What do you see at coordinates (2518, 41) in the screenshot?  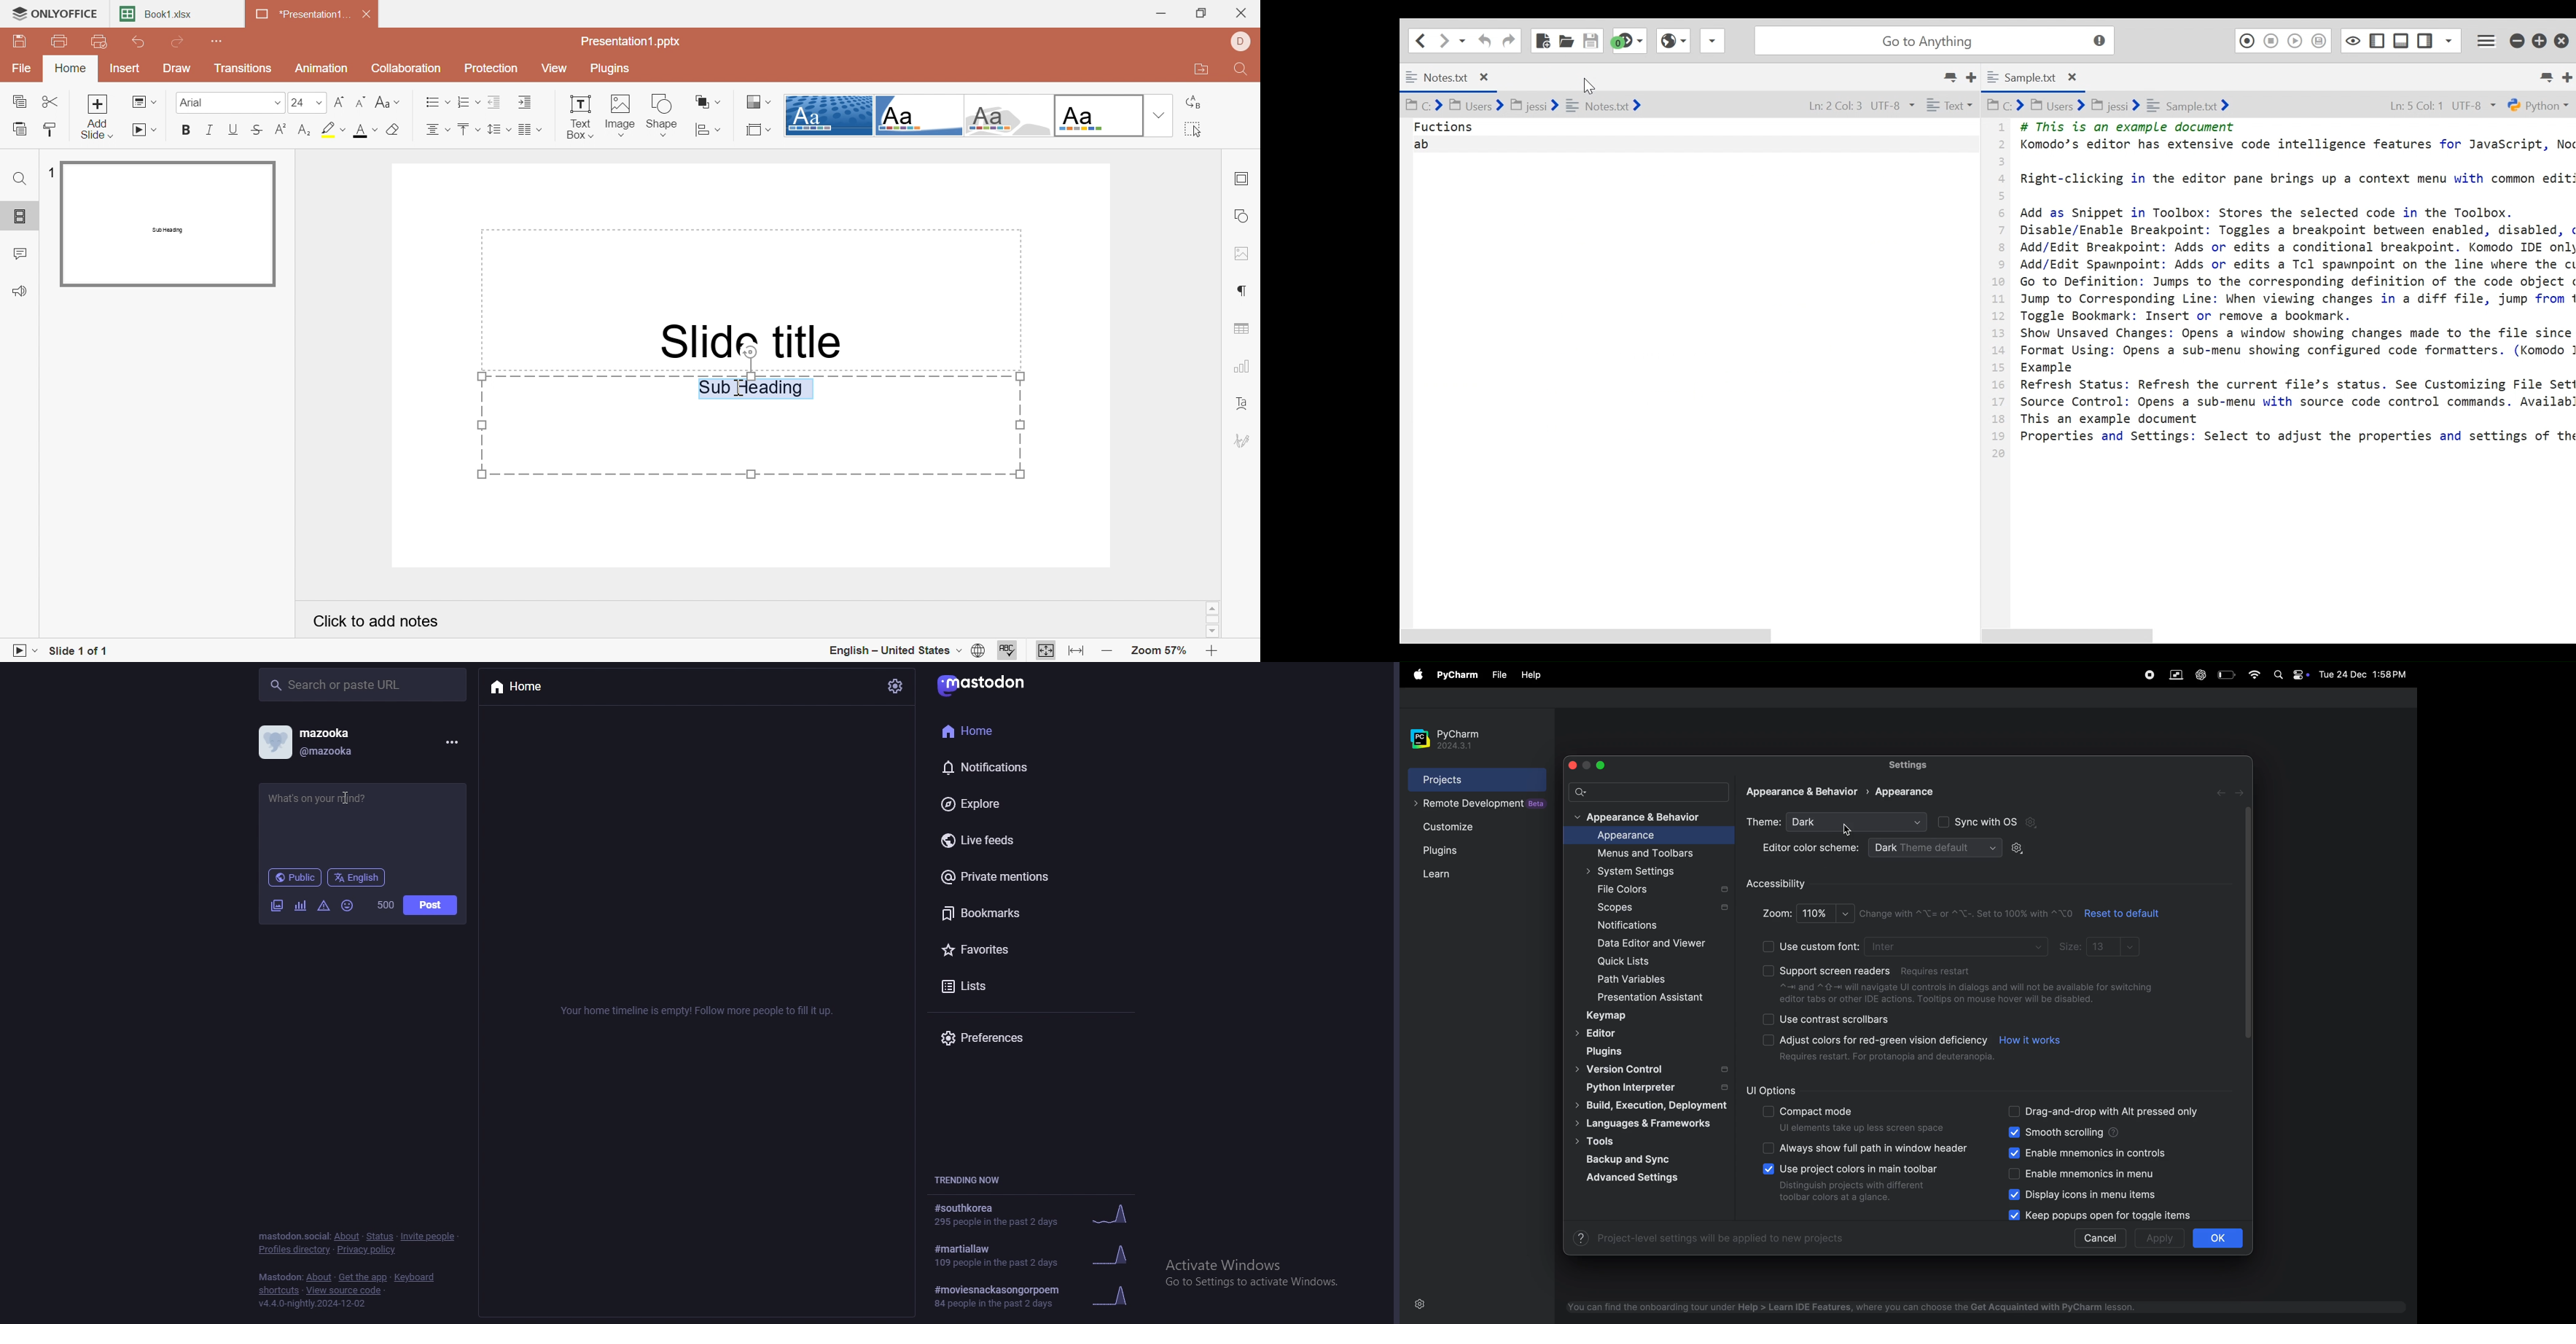 I see `minimize` at bounding box center [2518, 41].